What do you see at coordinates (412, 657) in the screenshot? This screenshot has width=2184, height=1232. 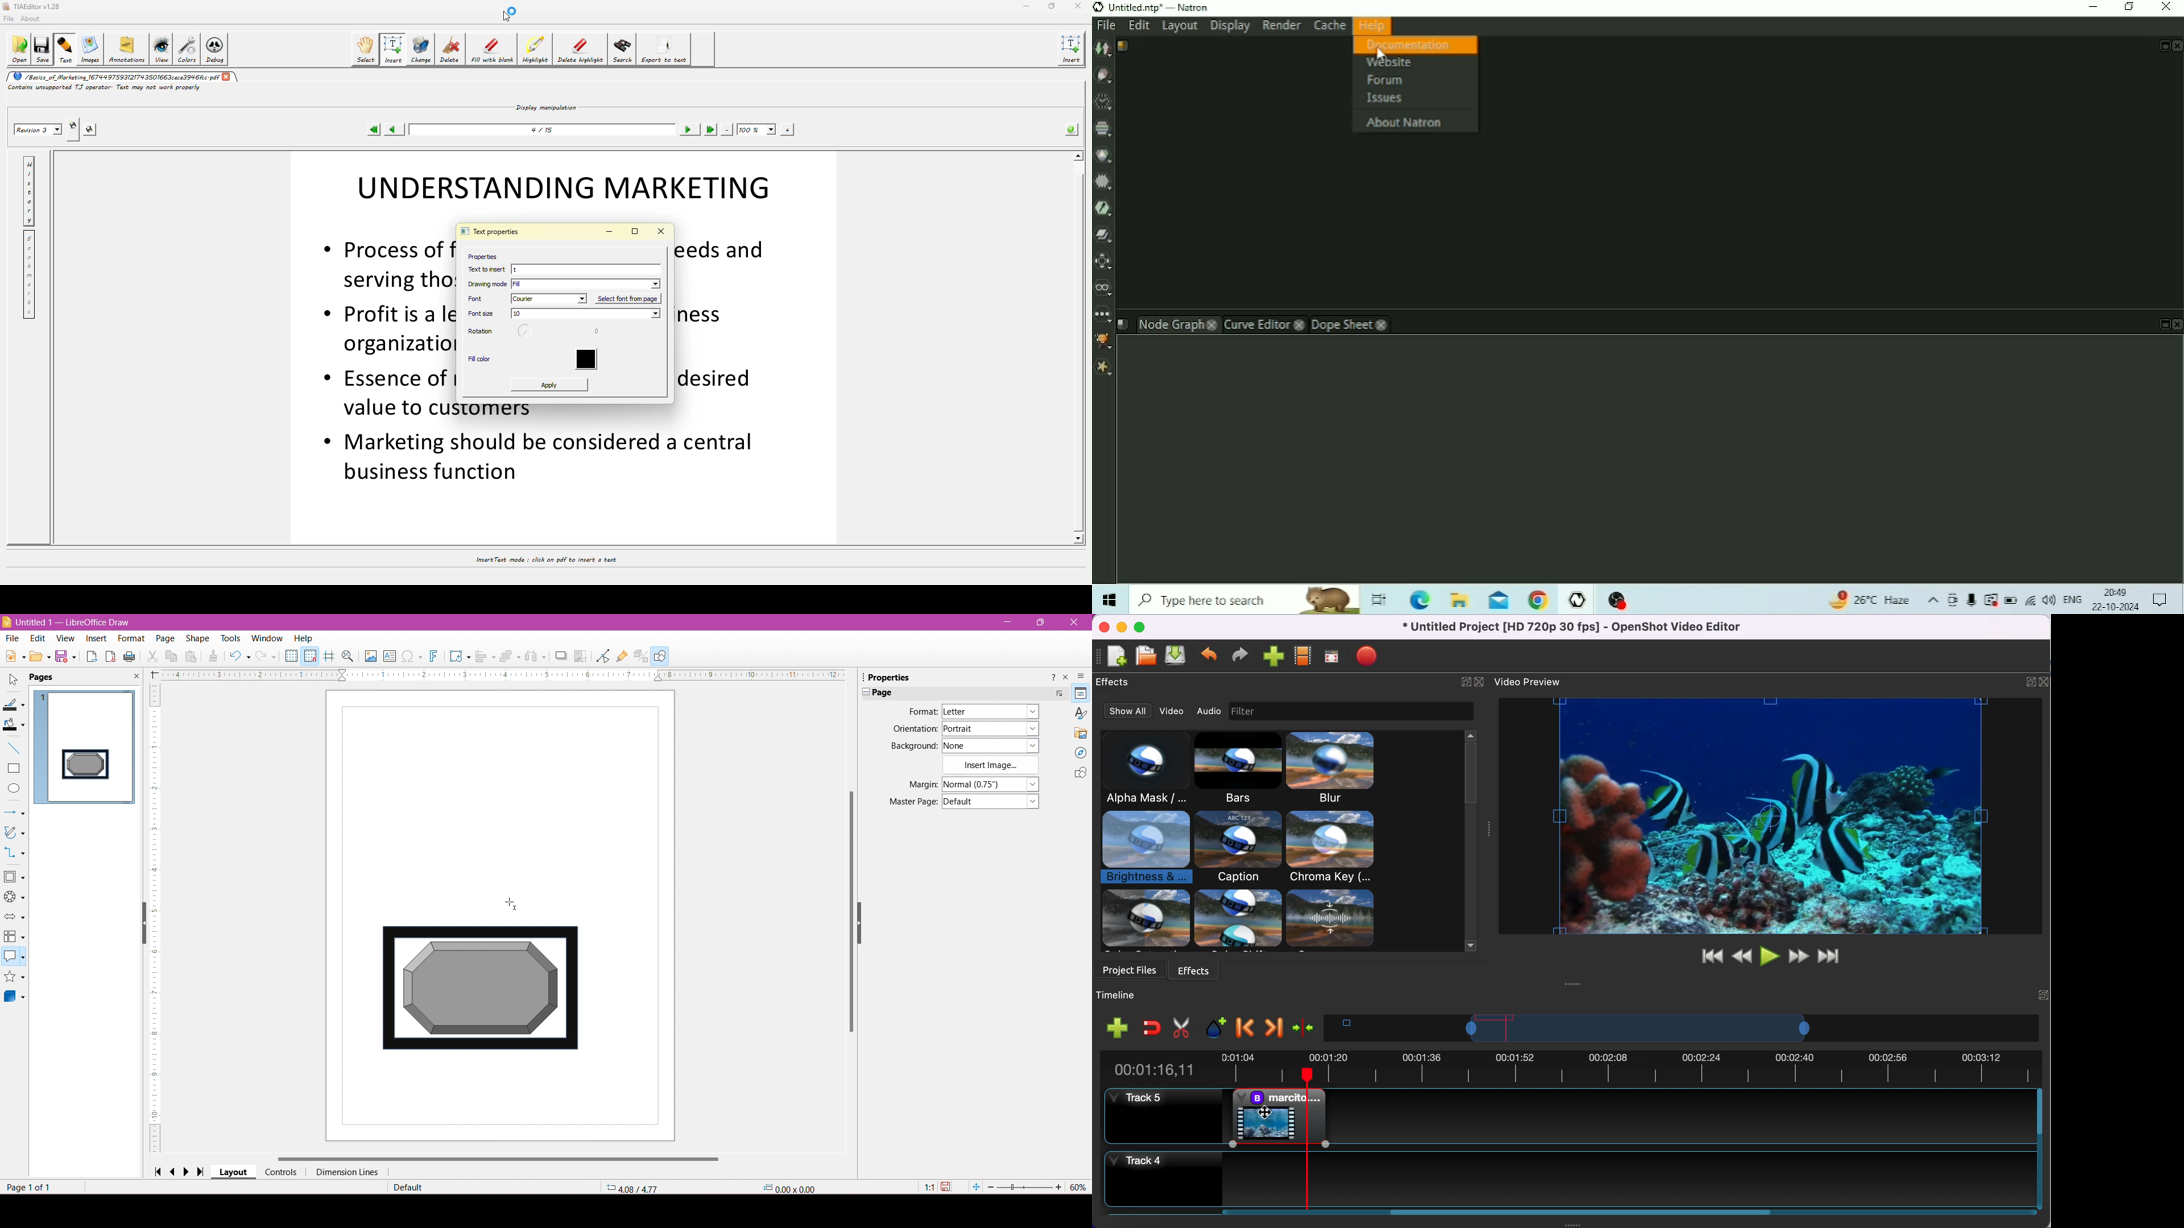 I see ` Insert Special Characters` at bounding box center [412, 657].